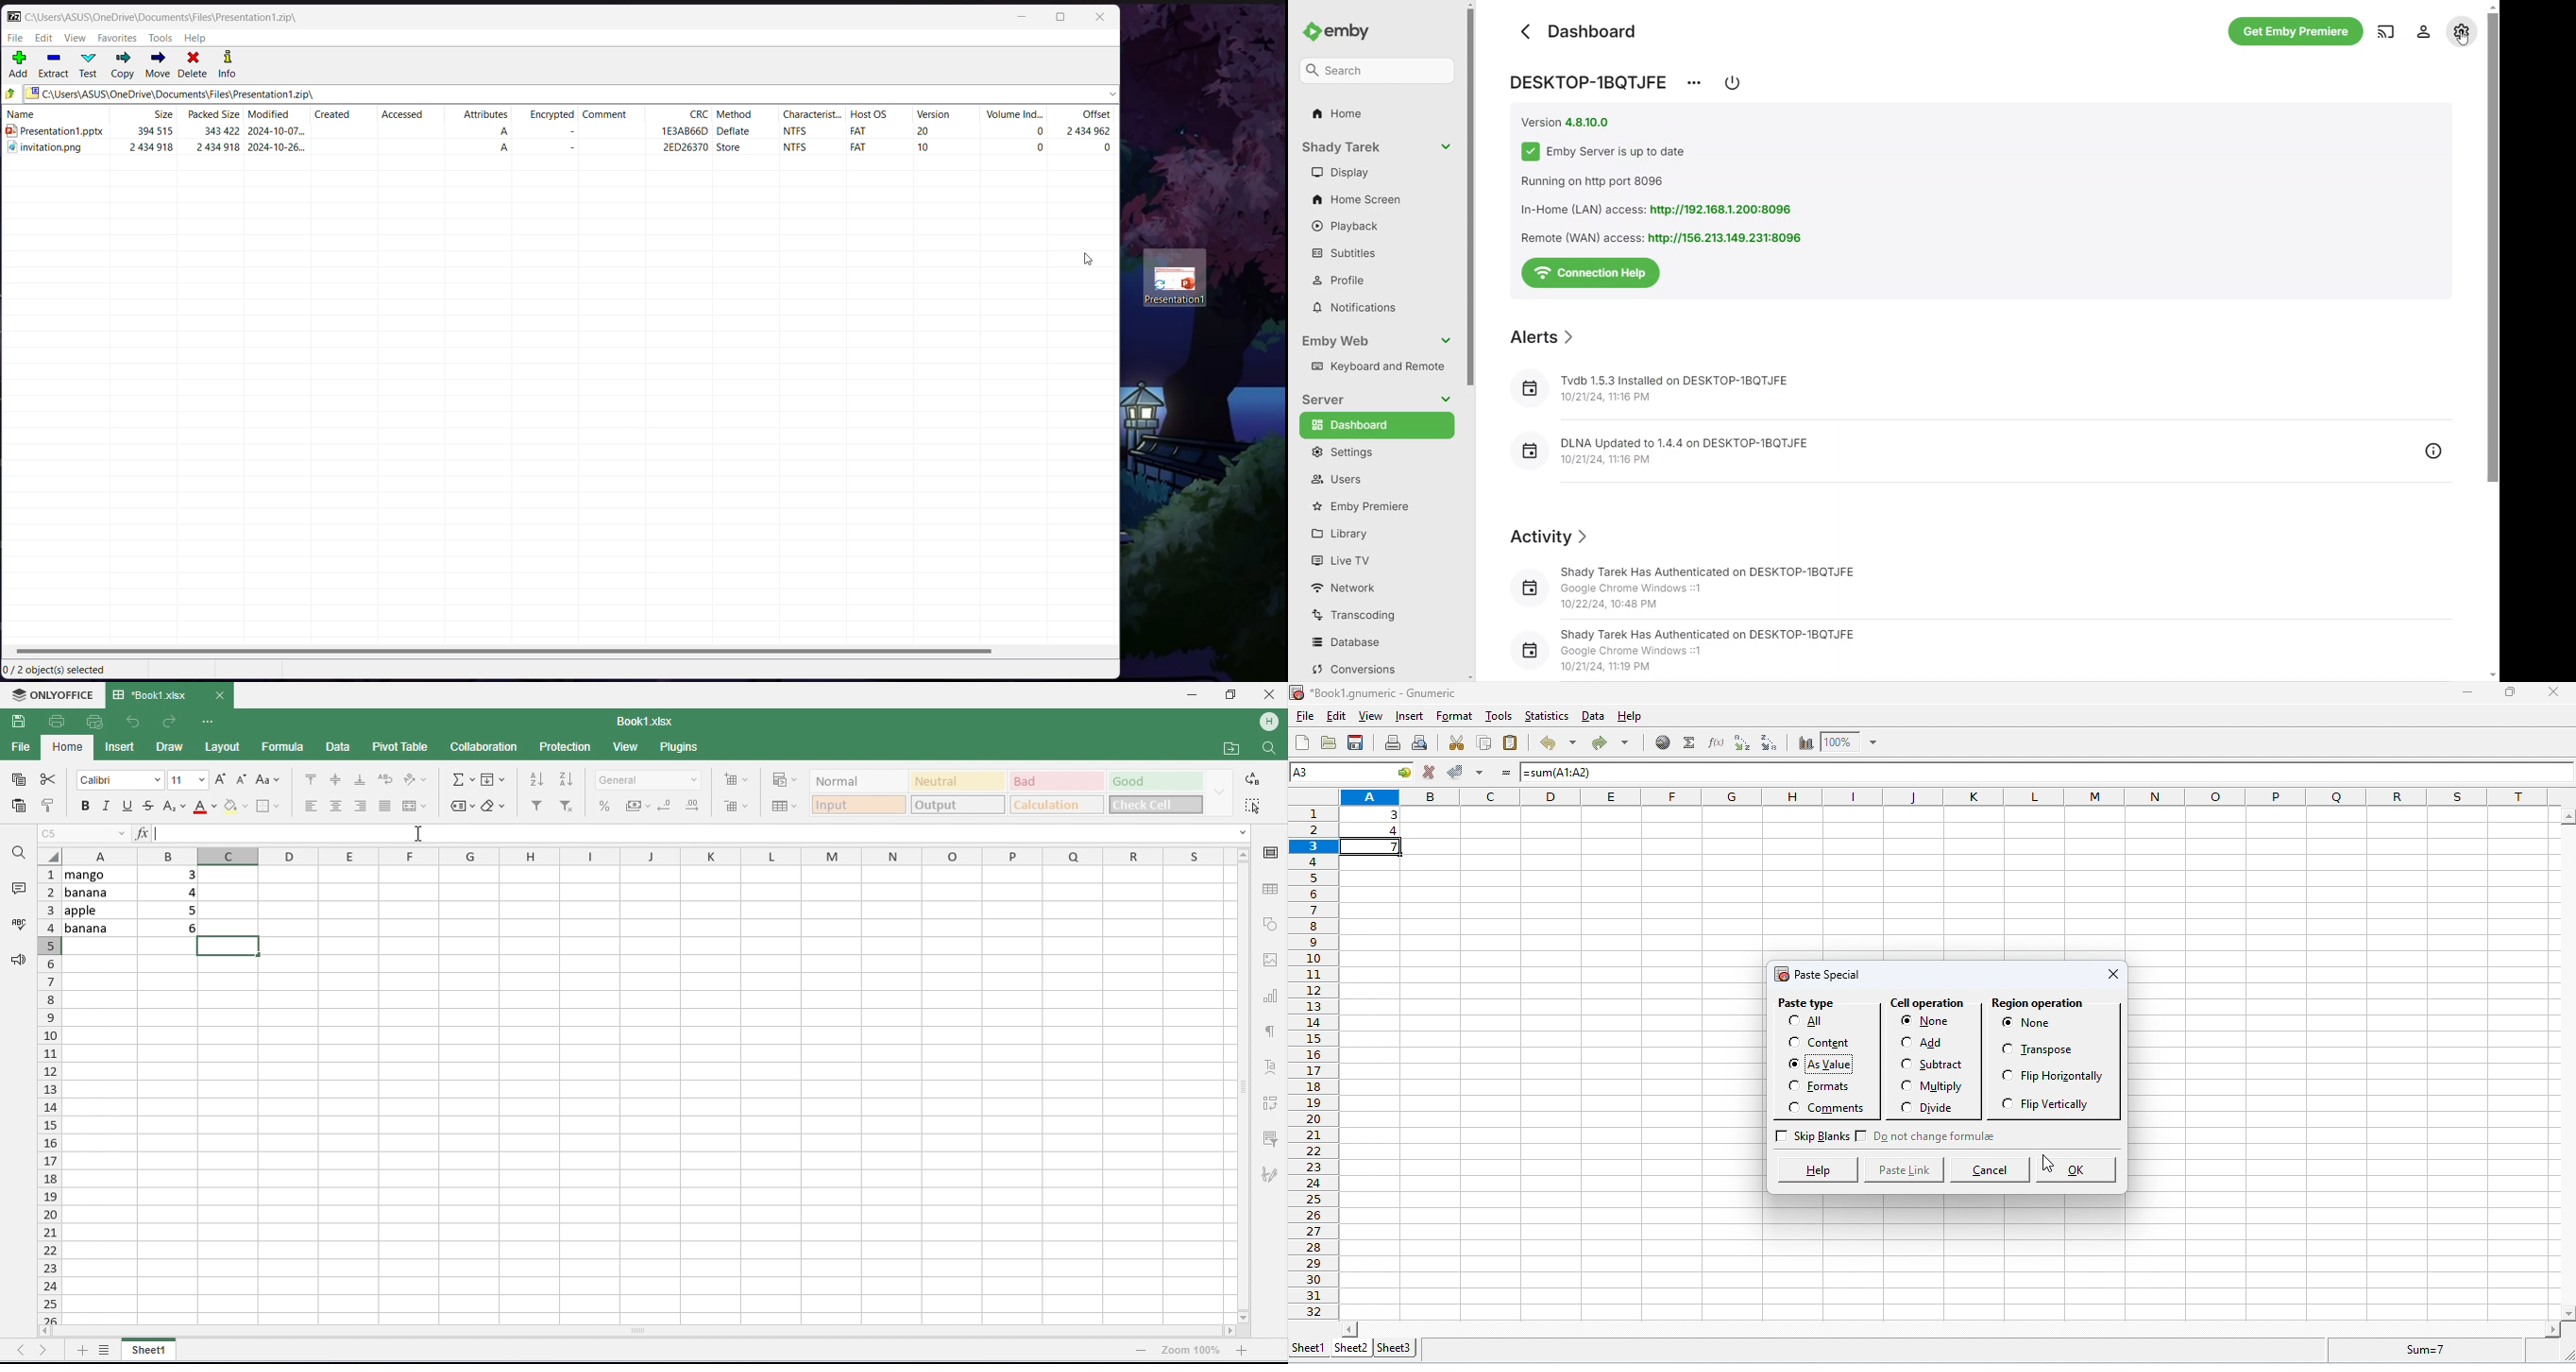  Describe the element at coordinates (149, 806) in the screenshot. I see `strikethrough` at that location.